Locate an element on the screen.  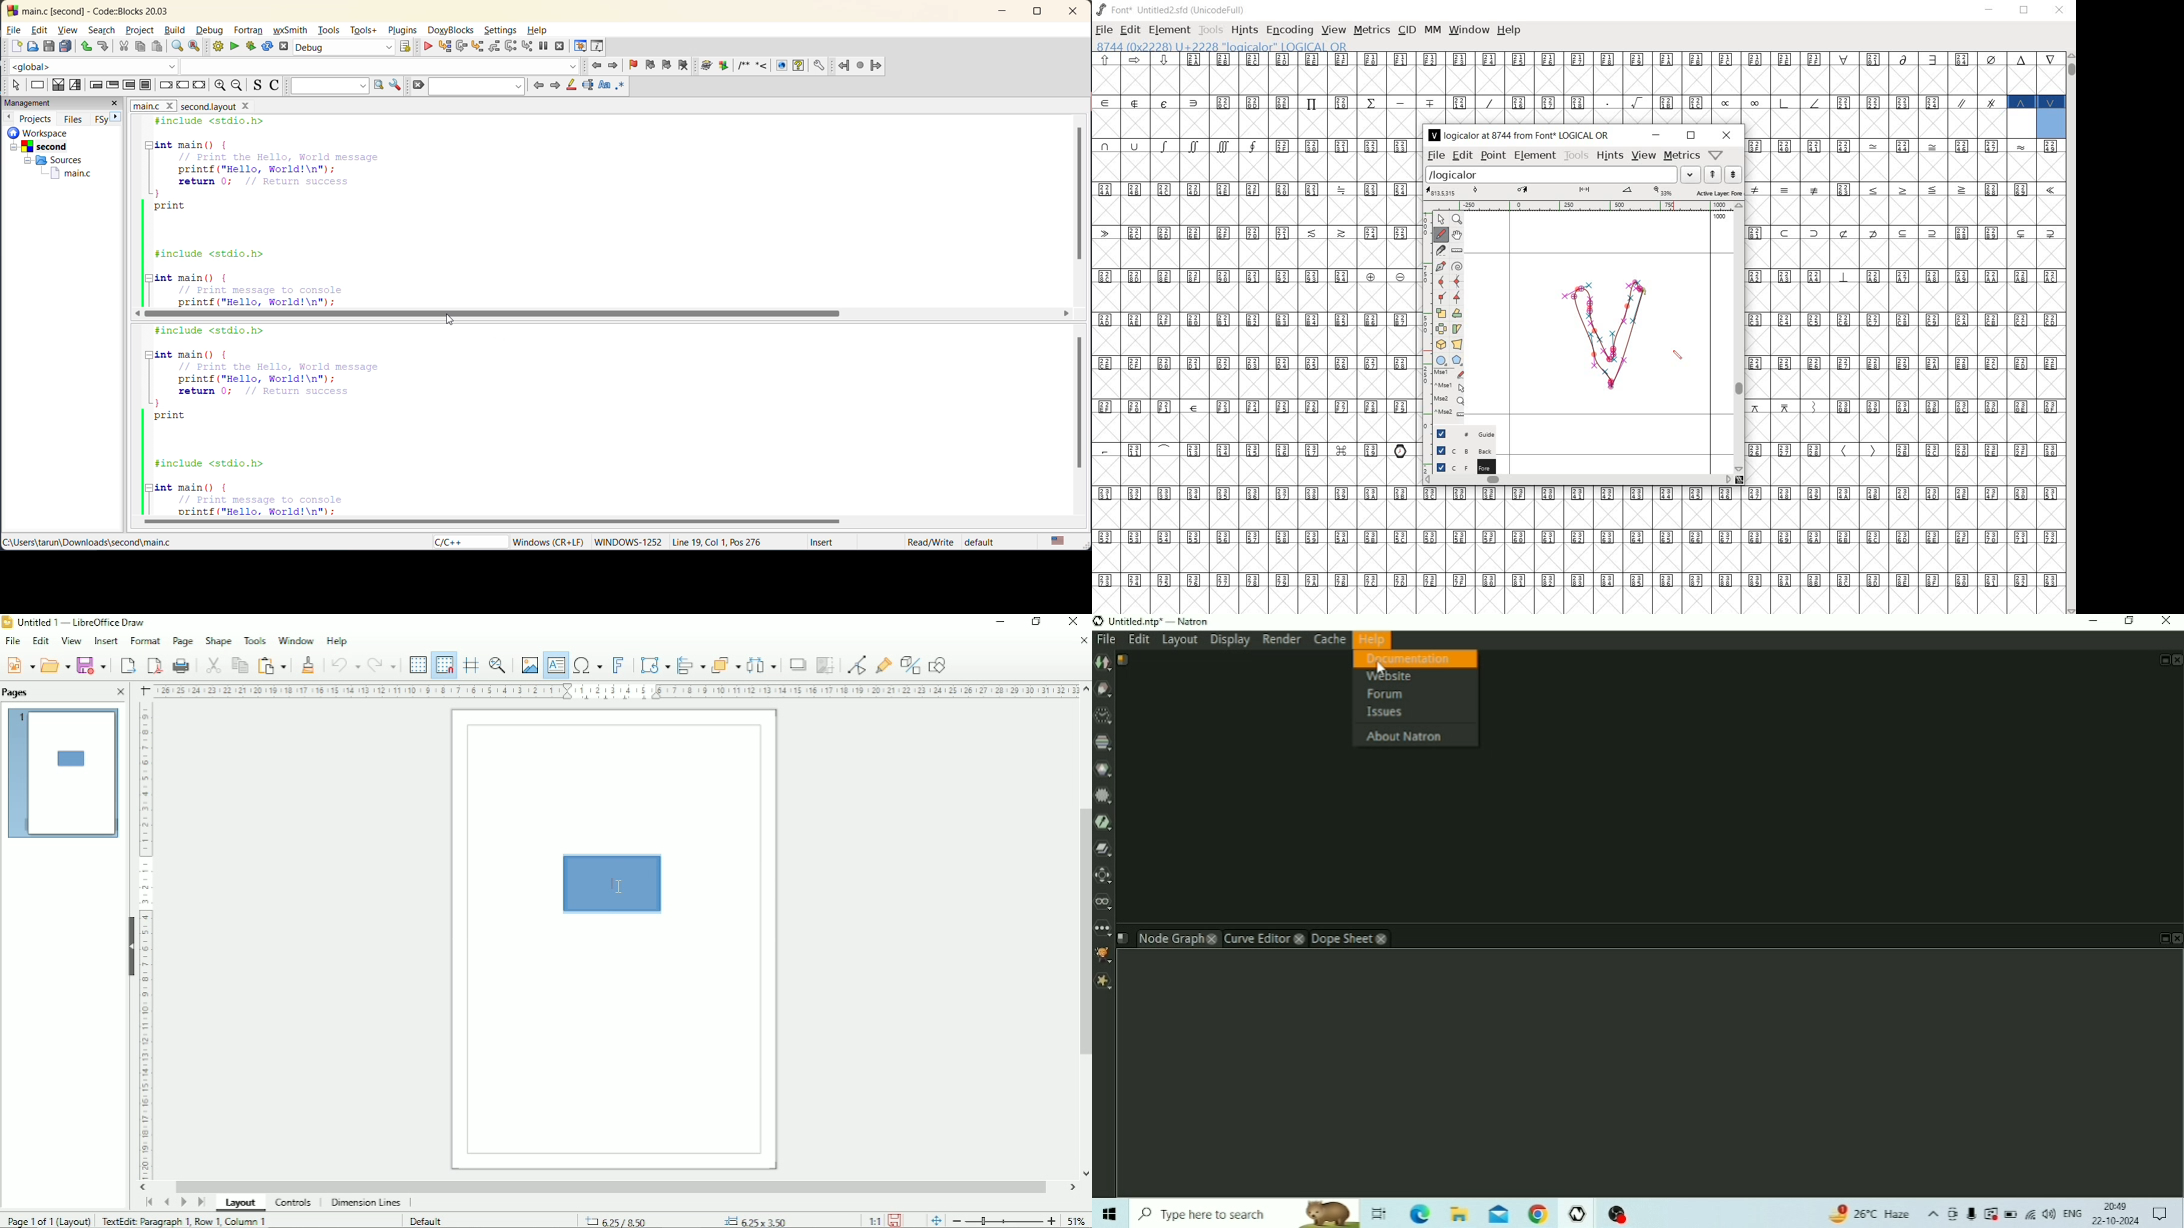
Edit is located at coordinates (42, 640).